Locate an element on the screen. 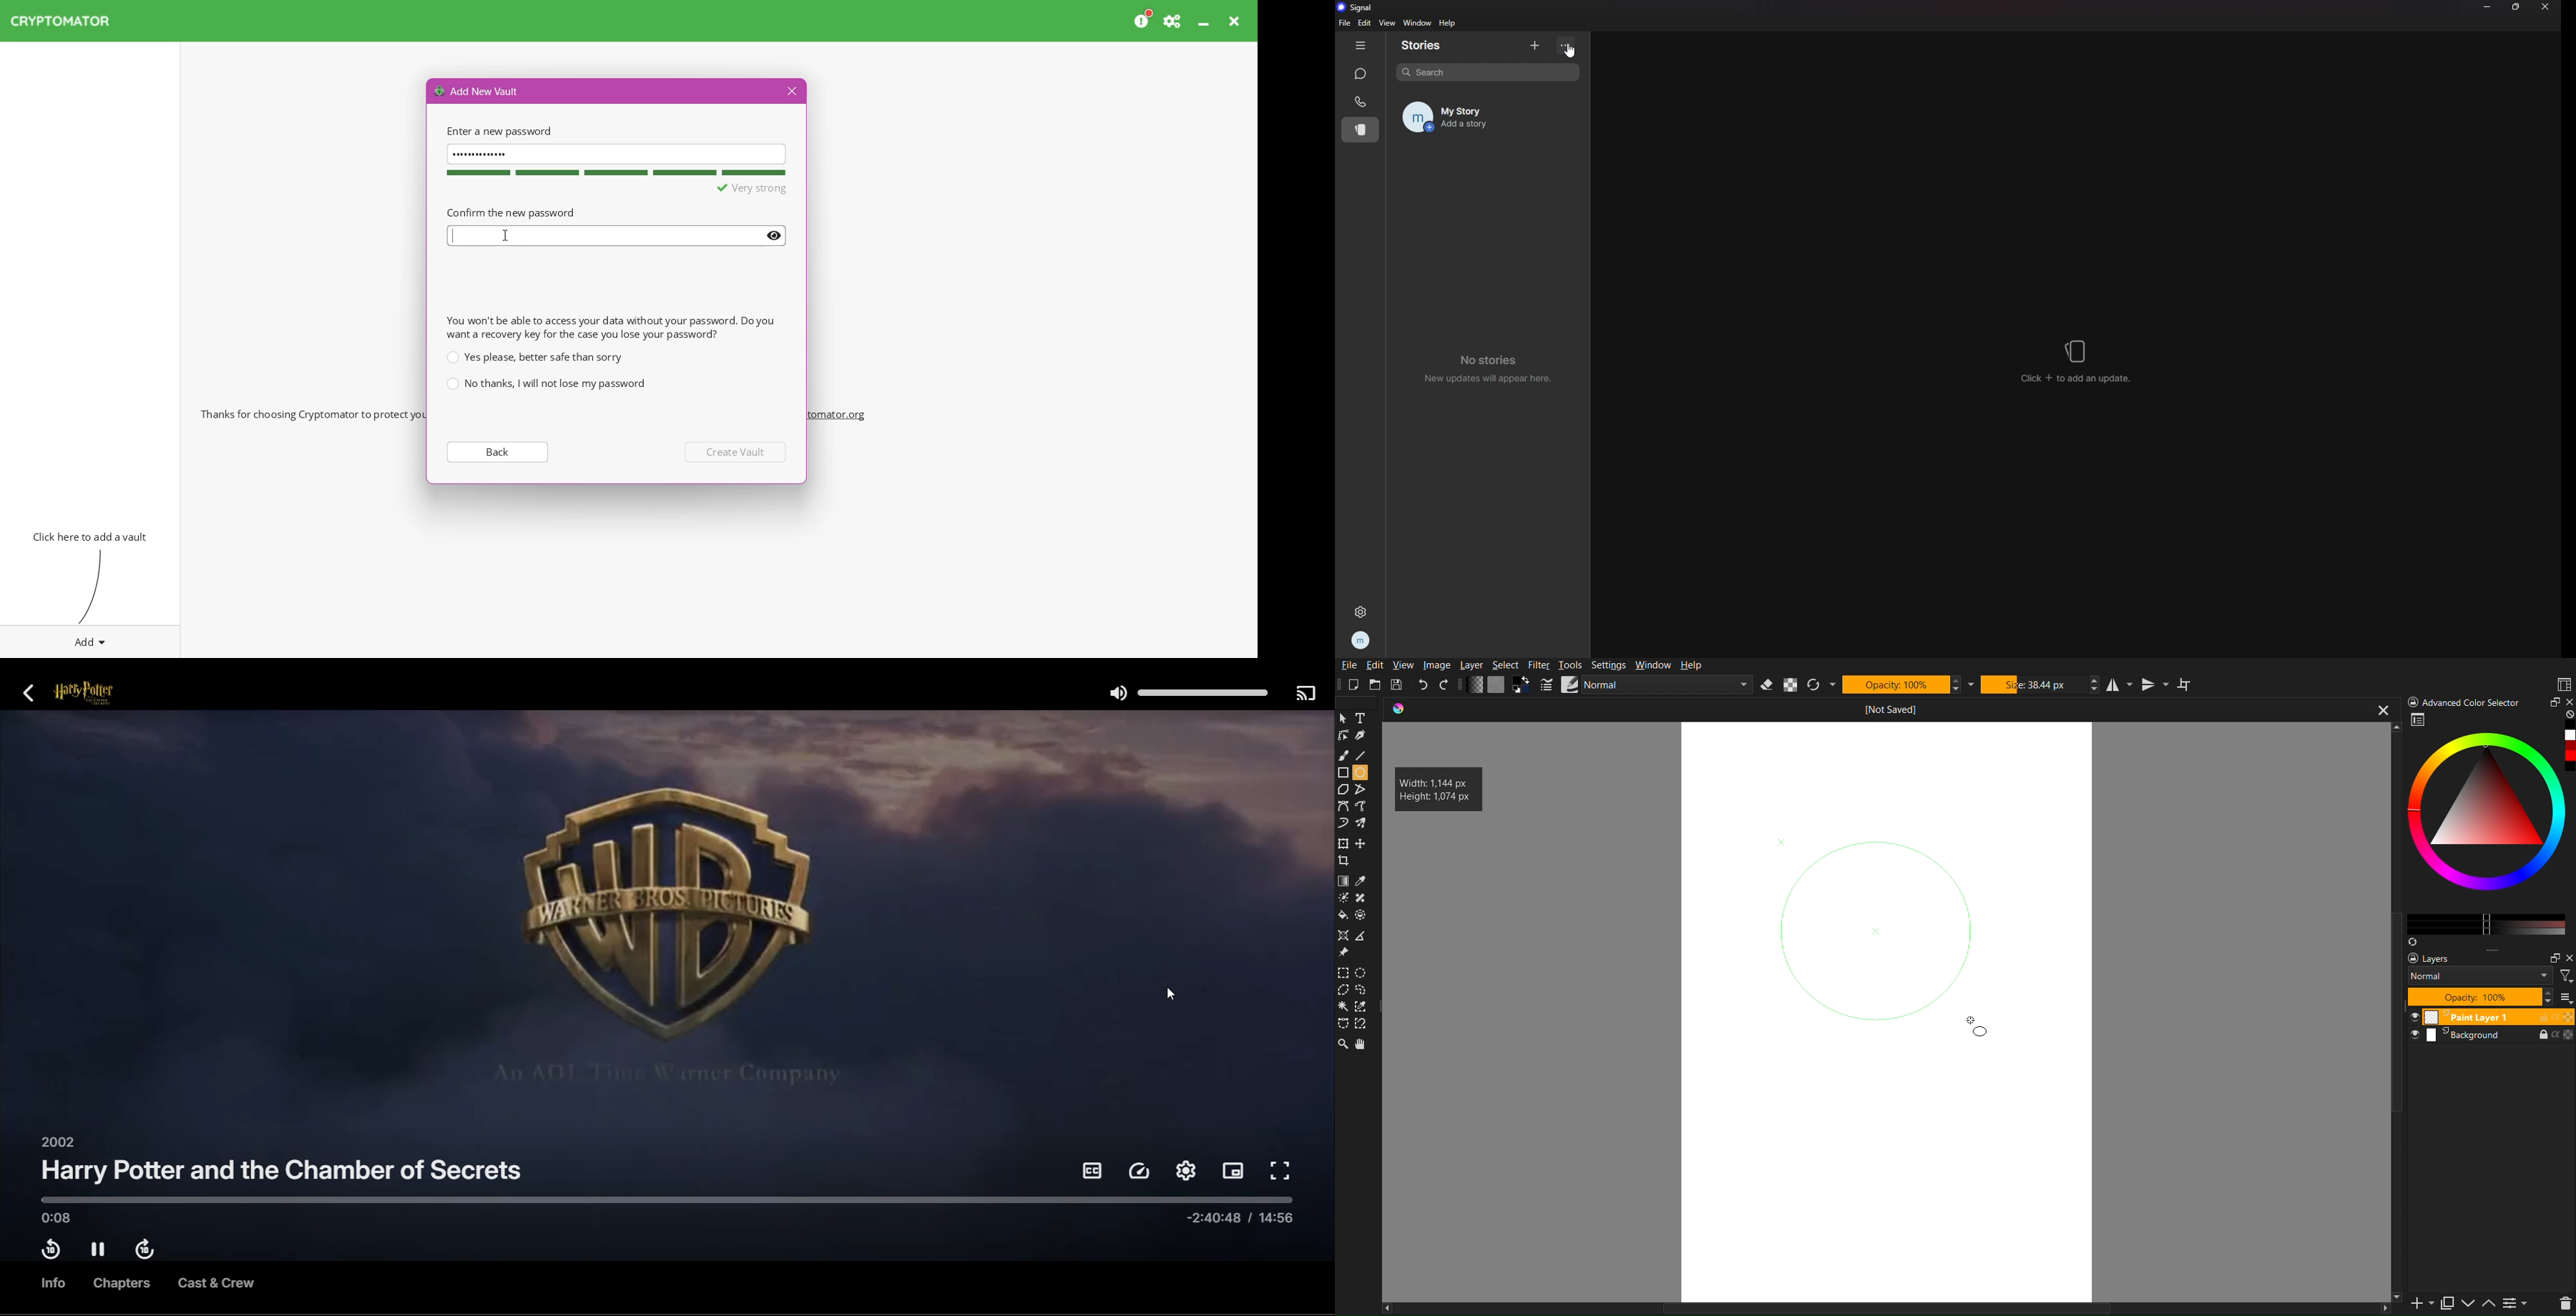 The height and width of the screenshot is (1316, 2576). Shape is located at coordinates (1343, 935).